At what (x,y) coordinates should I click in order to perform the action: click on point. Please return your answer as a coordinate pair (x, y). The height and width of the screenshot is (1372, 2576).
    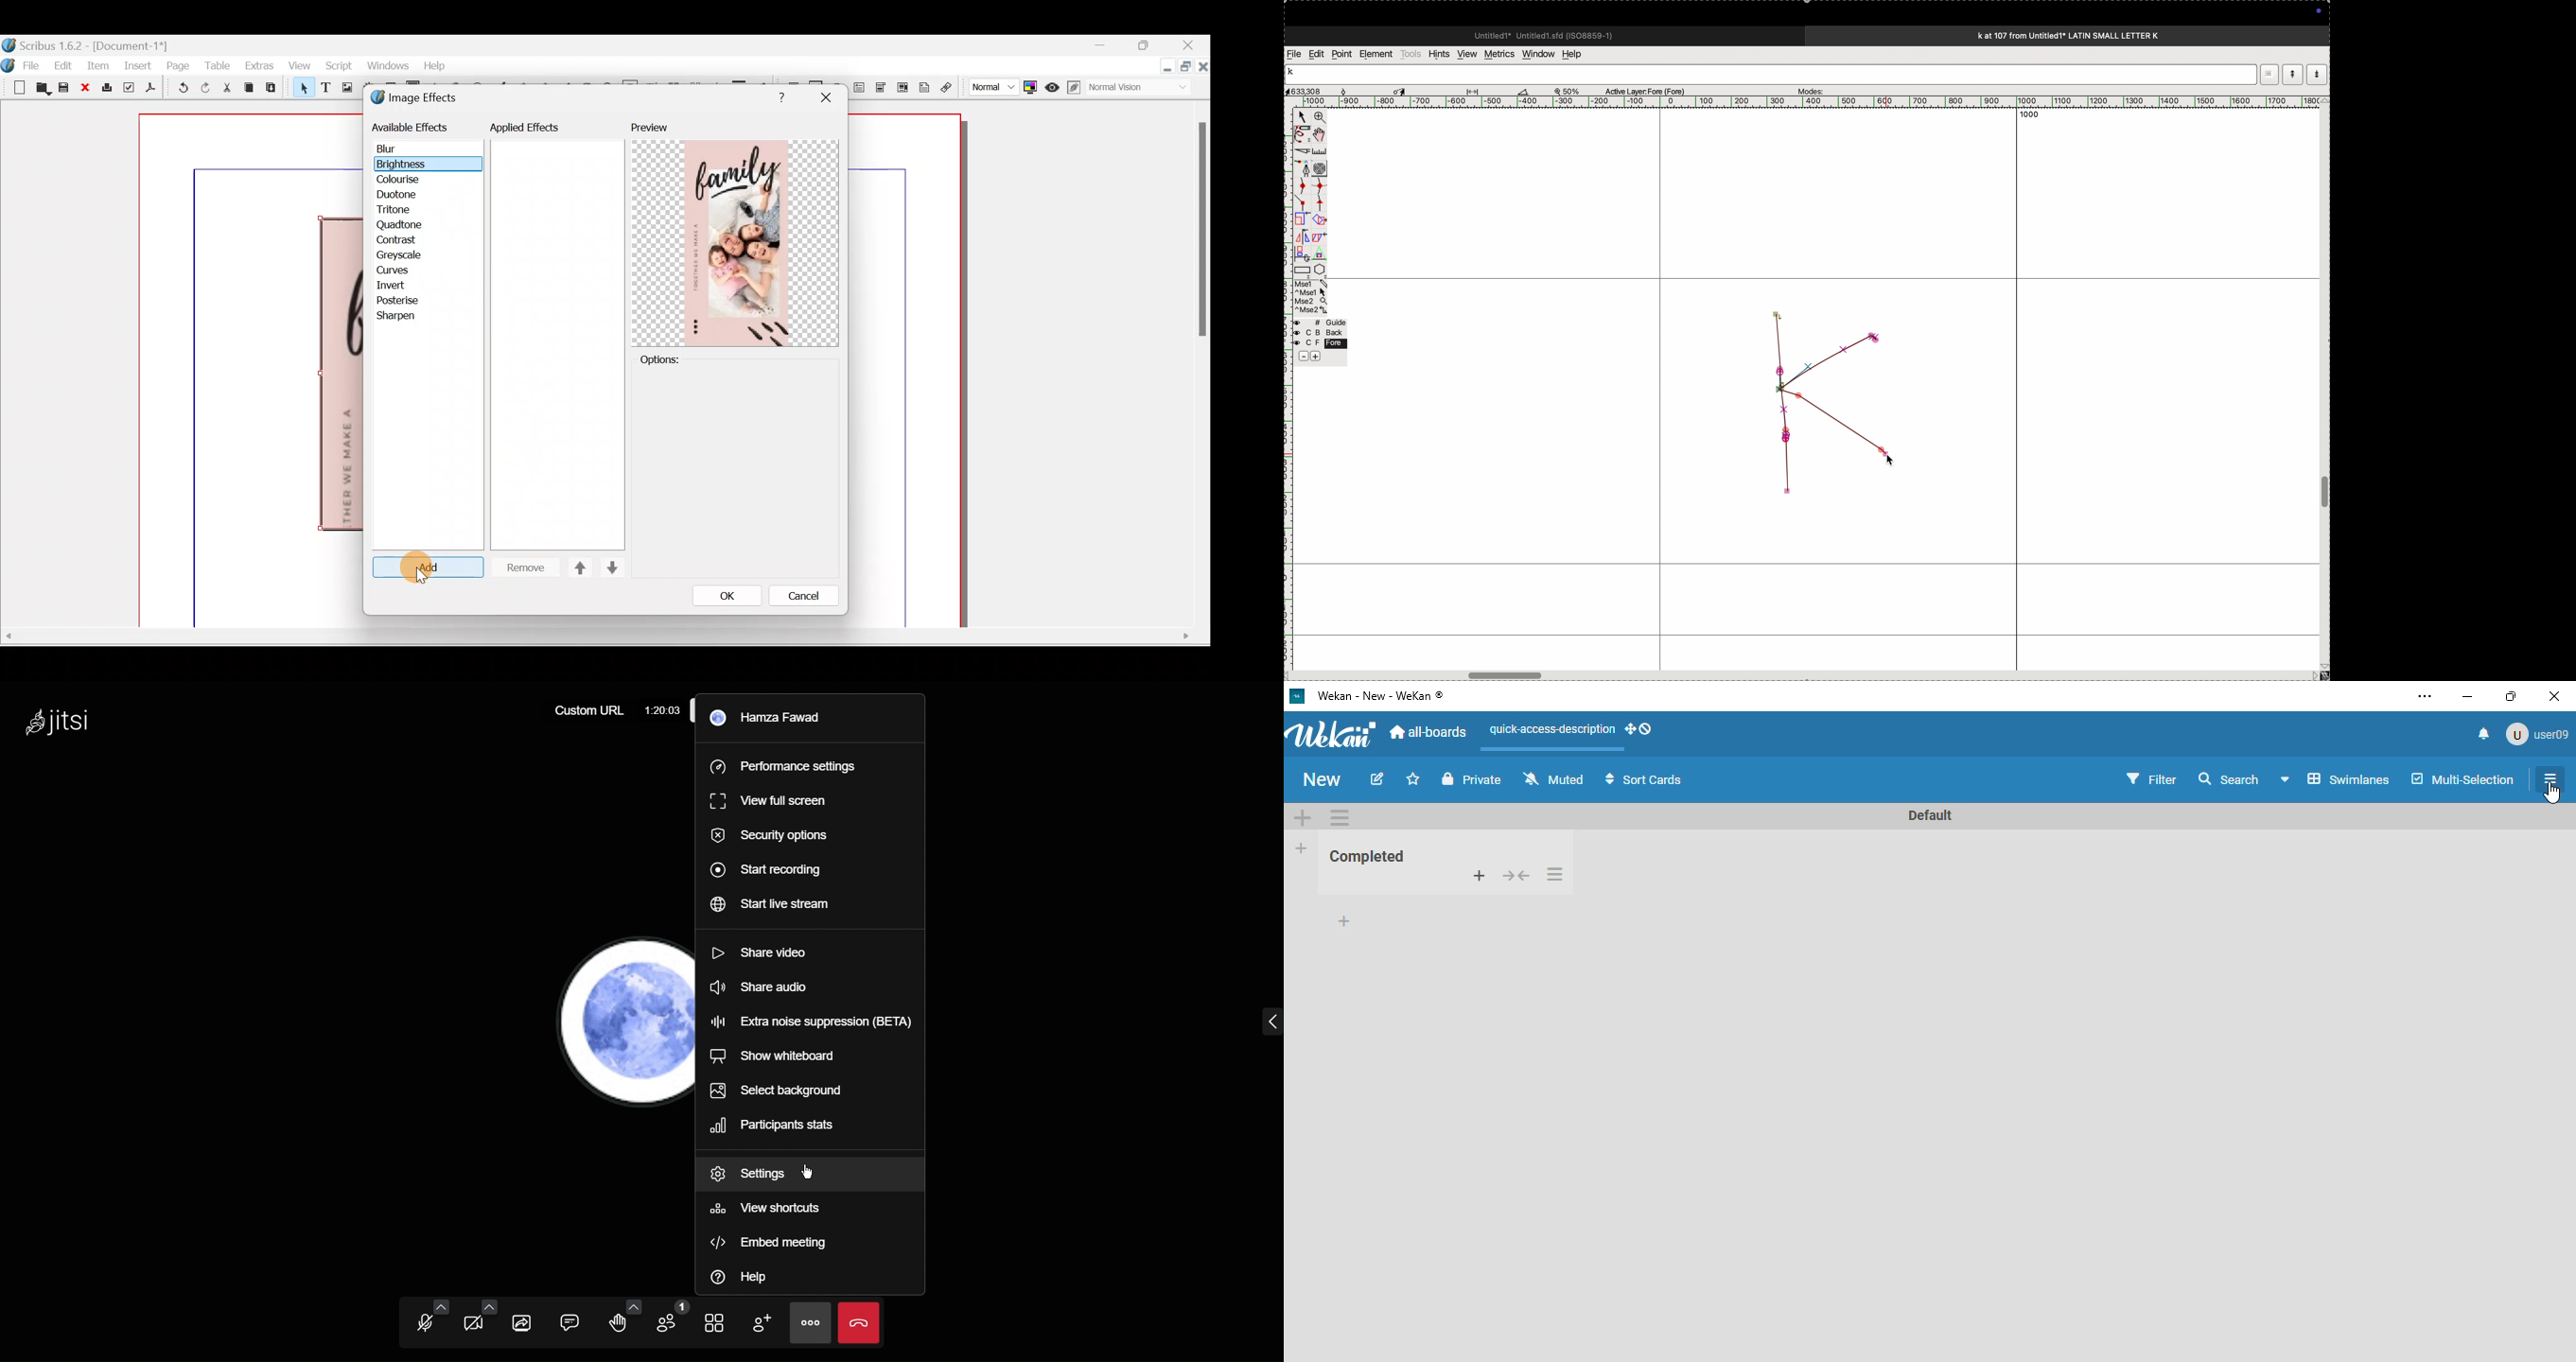
    Looking at the image, I should click on (1342, 54).